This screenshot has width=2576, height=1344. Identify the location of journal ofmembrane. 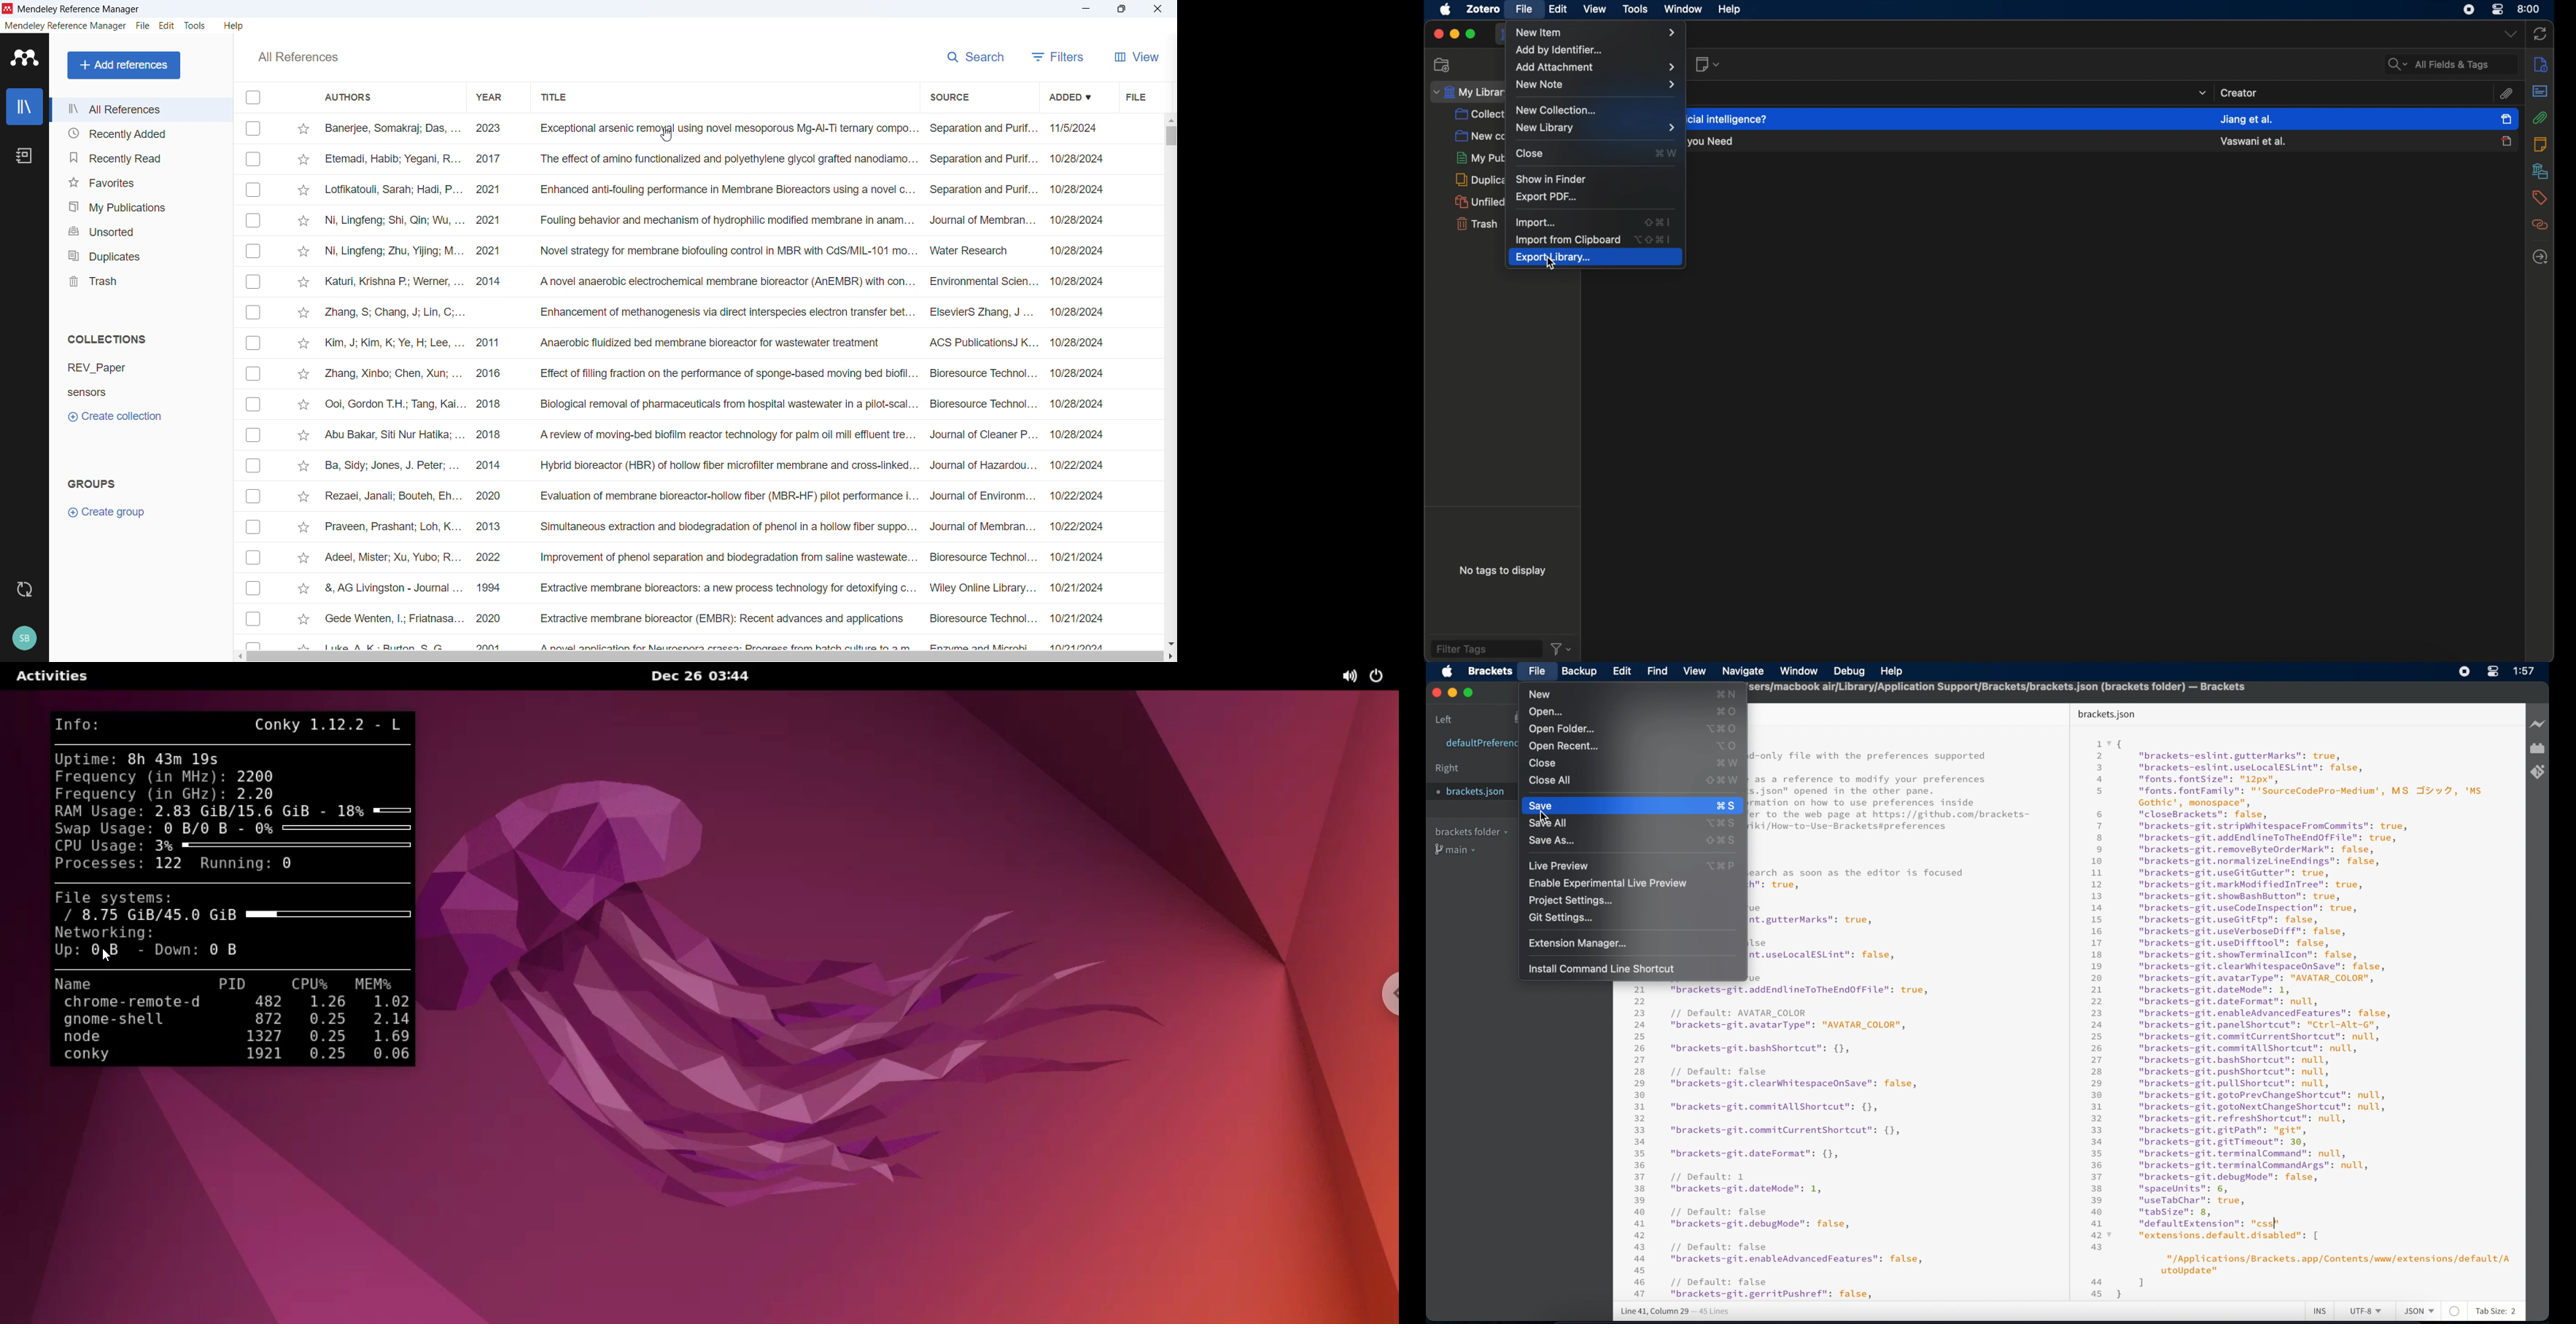
(981, 527).